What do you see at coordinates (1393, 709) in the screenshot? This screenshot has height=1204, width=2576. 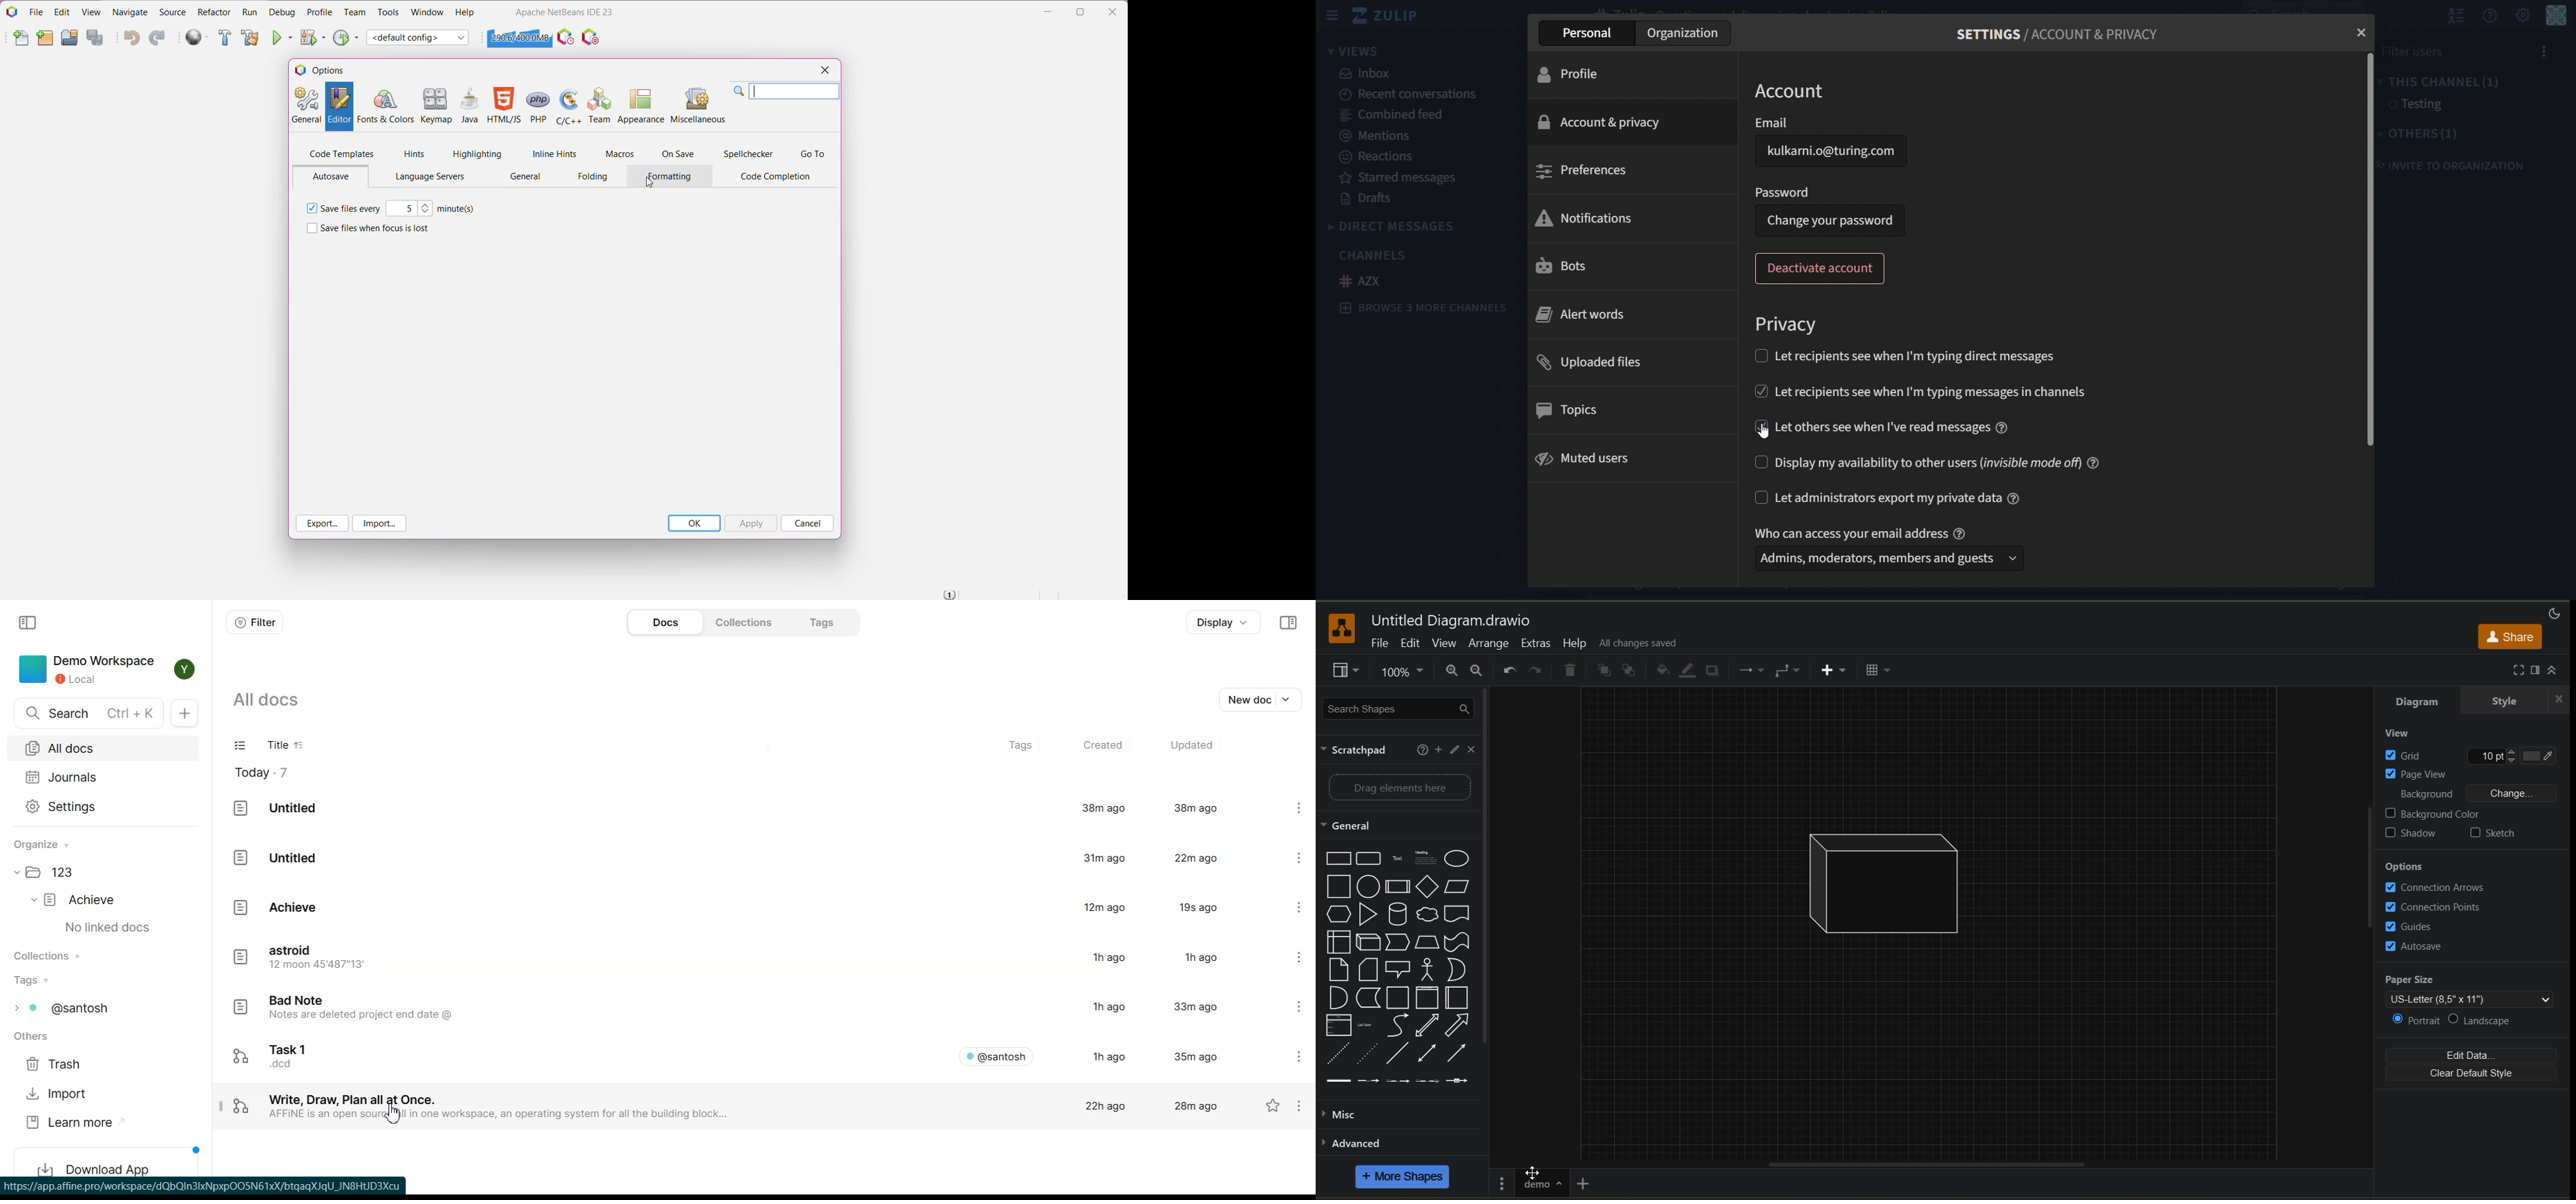 I see `search shapes` at bounding box center [1393, 709].